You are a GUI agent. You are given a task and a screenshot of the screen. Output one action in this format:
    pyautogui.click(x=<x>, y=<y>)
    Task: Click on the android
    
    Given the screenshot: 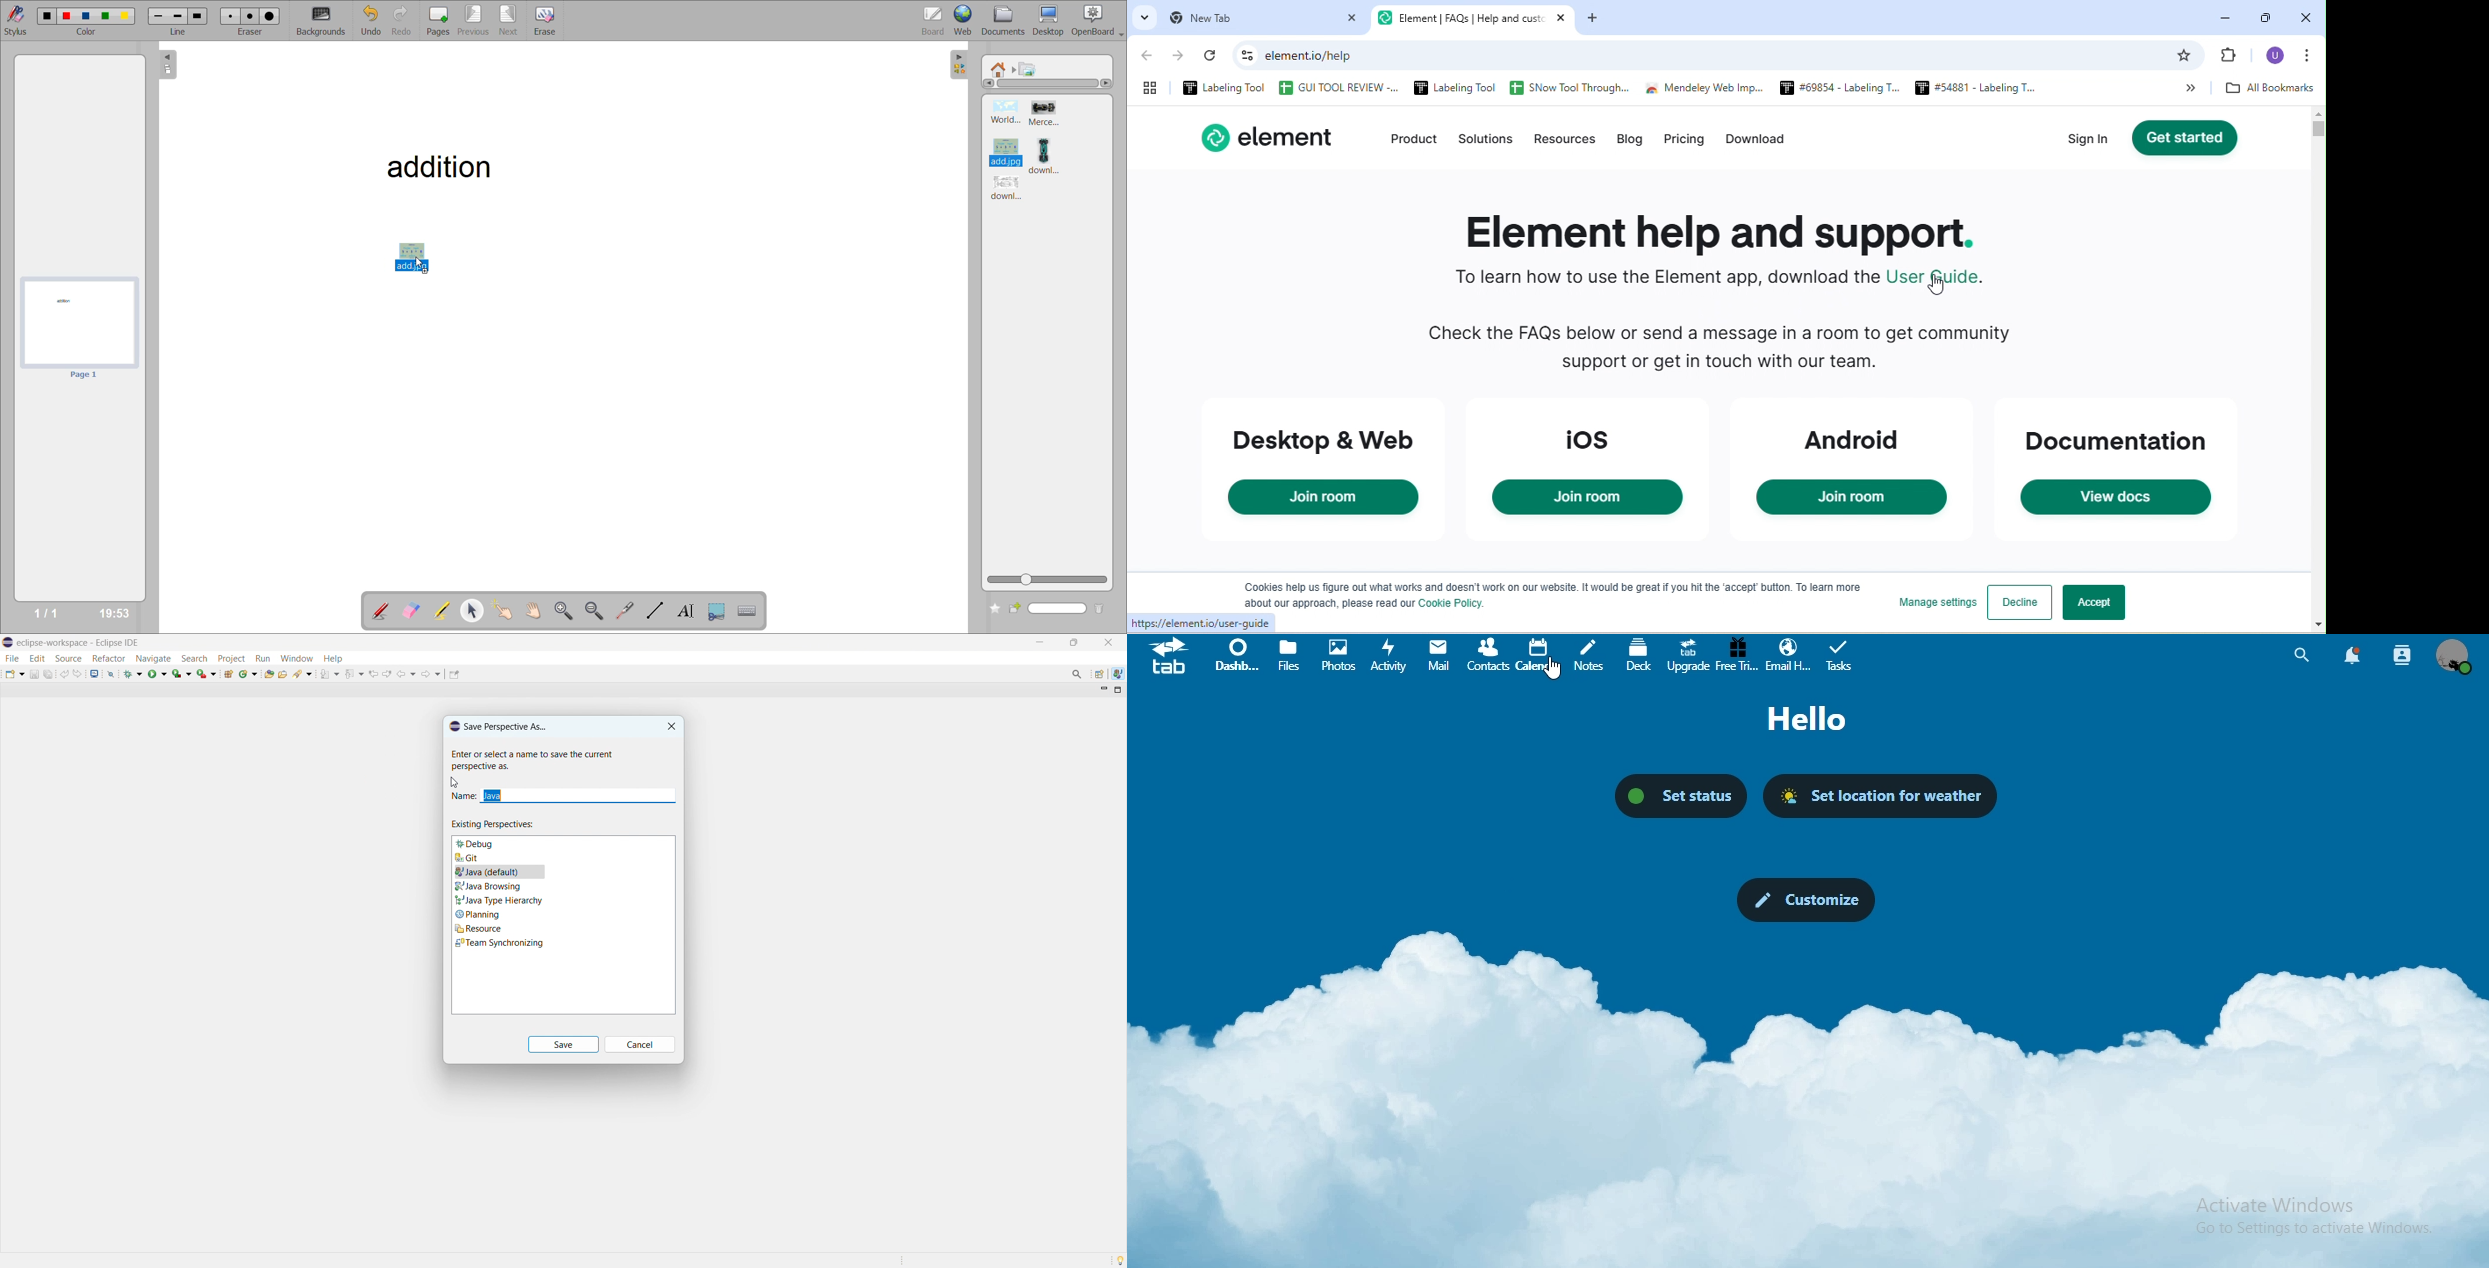 What is the action you would take?
    pyautogui.click(x=1837, y=438)
    